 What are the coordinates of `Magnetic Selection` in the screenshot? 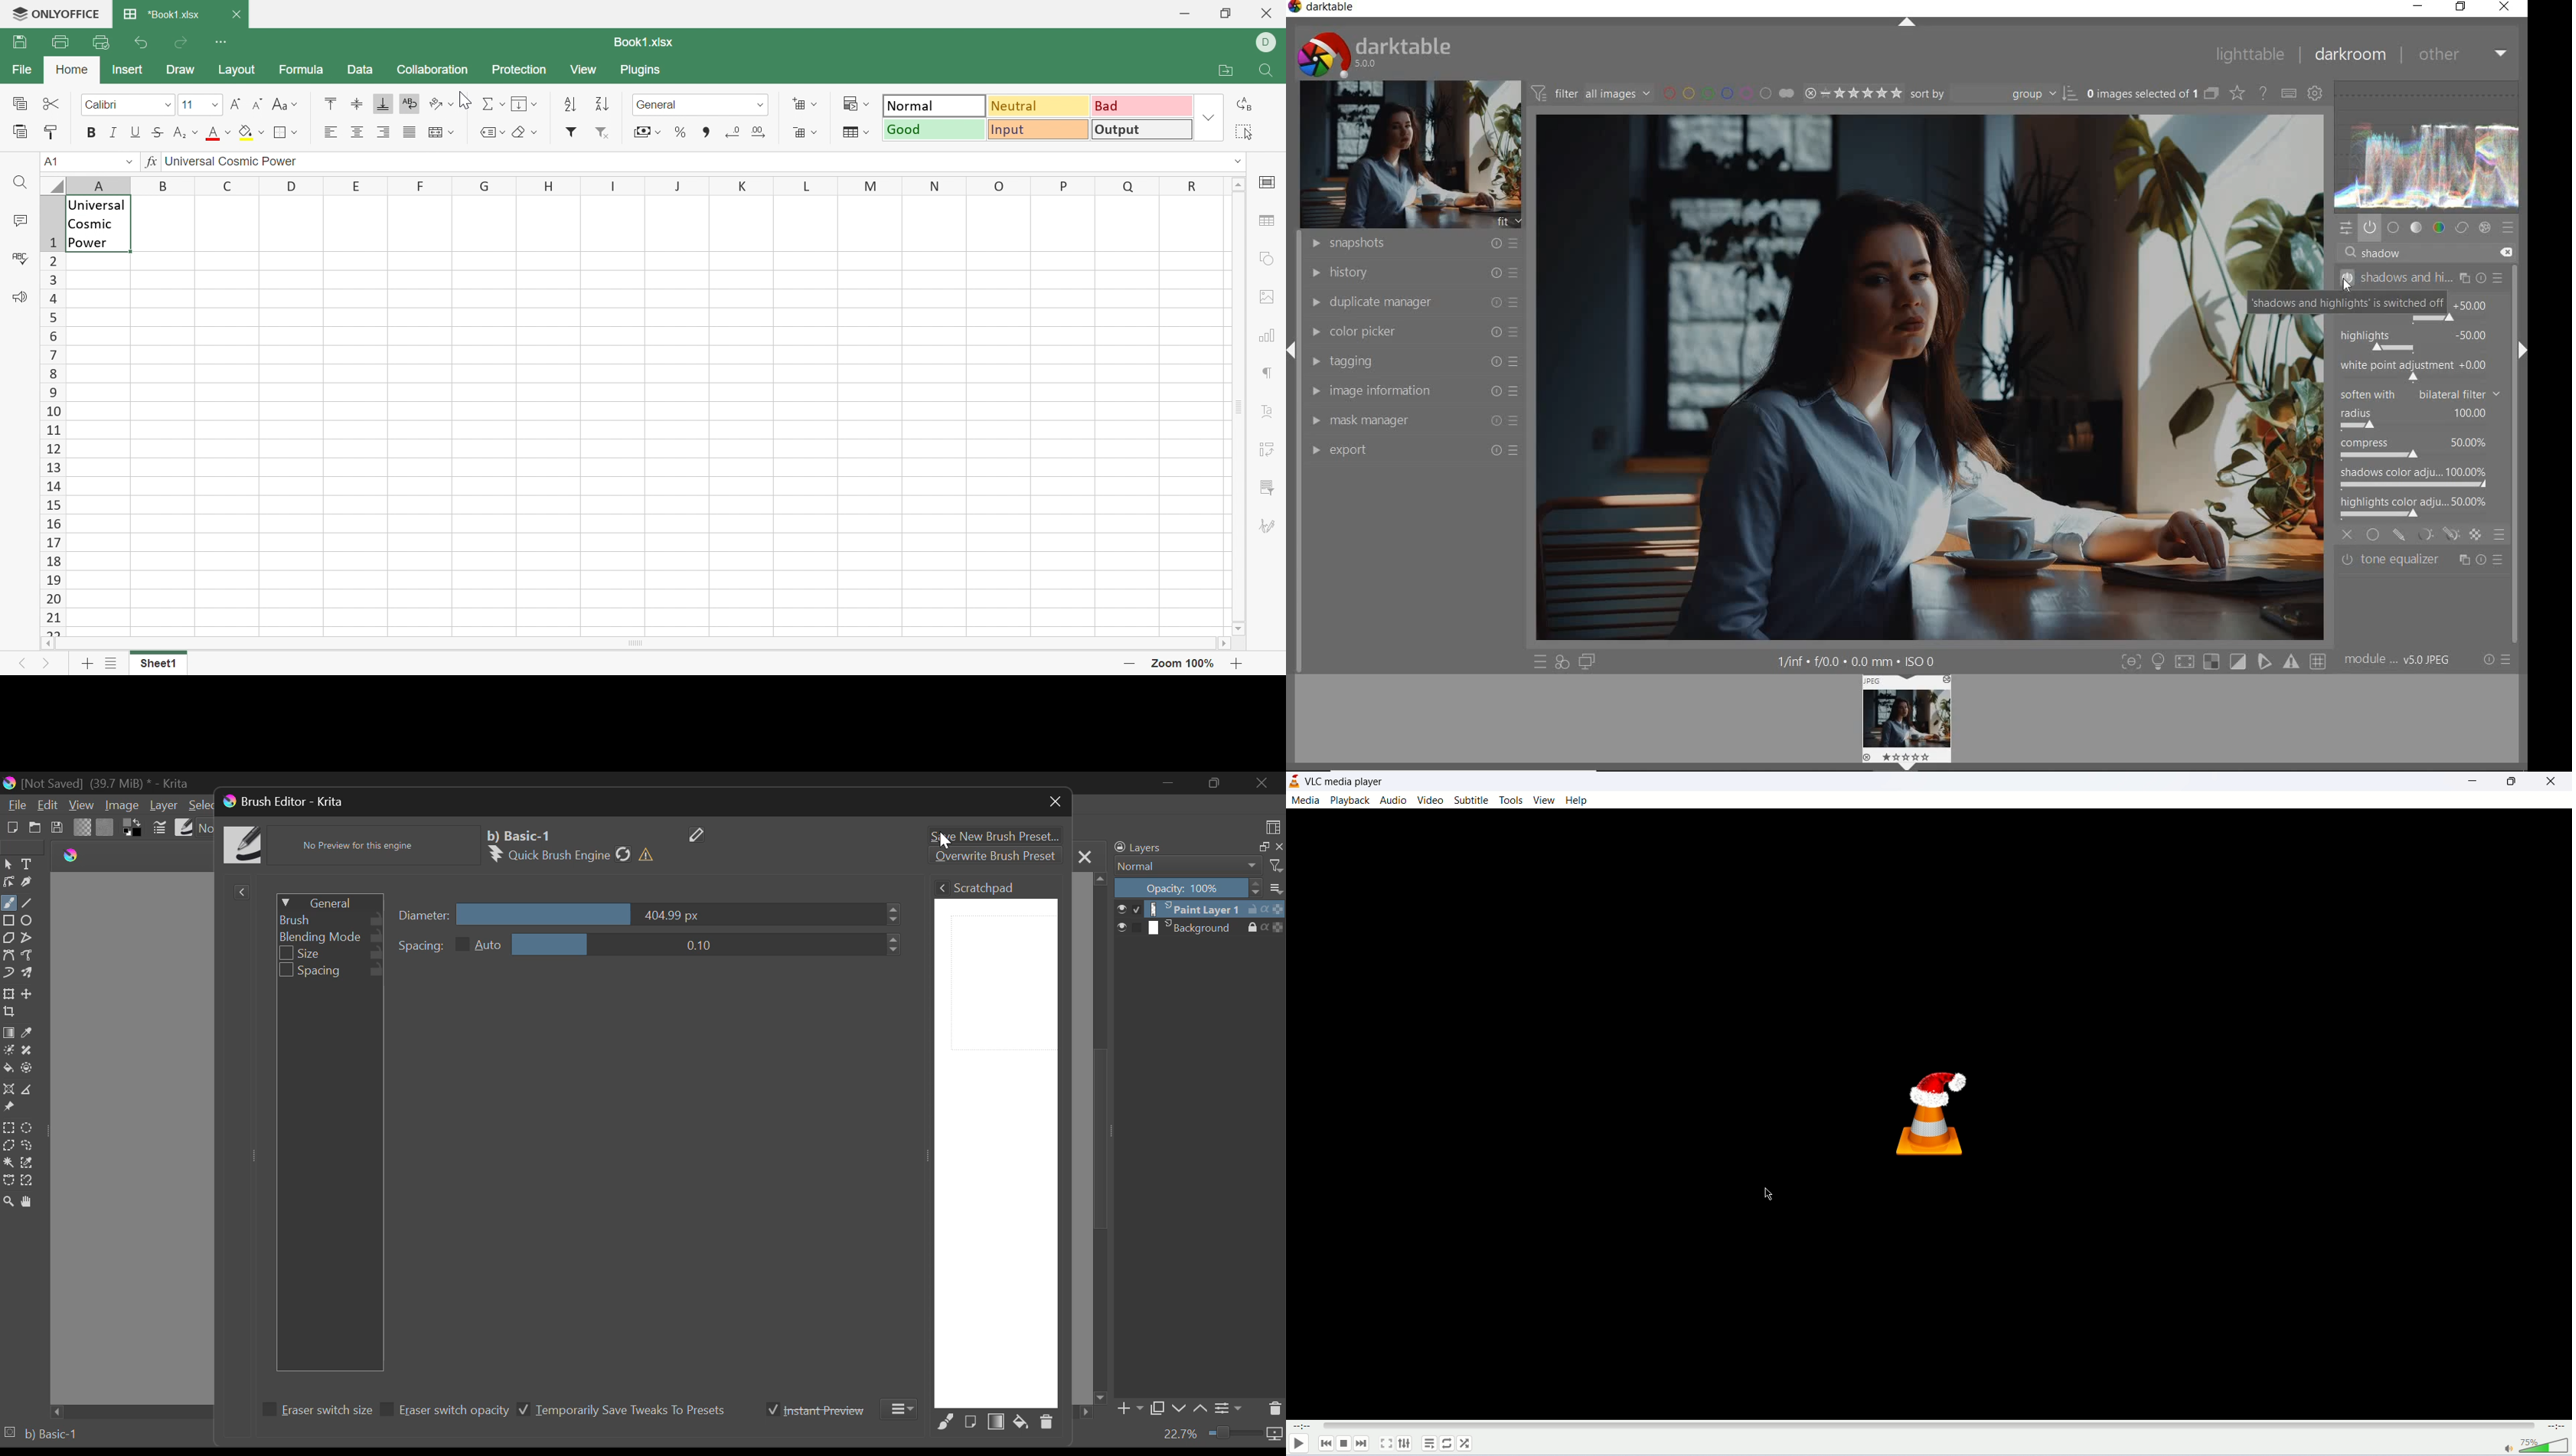 It's located at (28, 1182).